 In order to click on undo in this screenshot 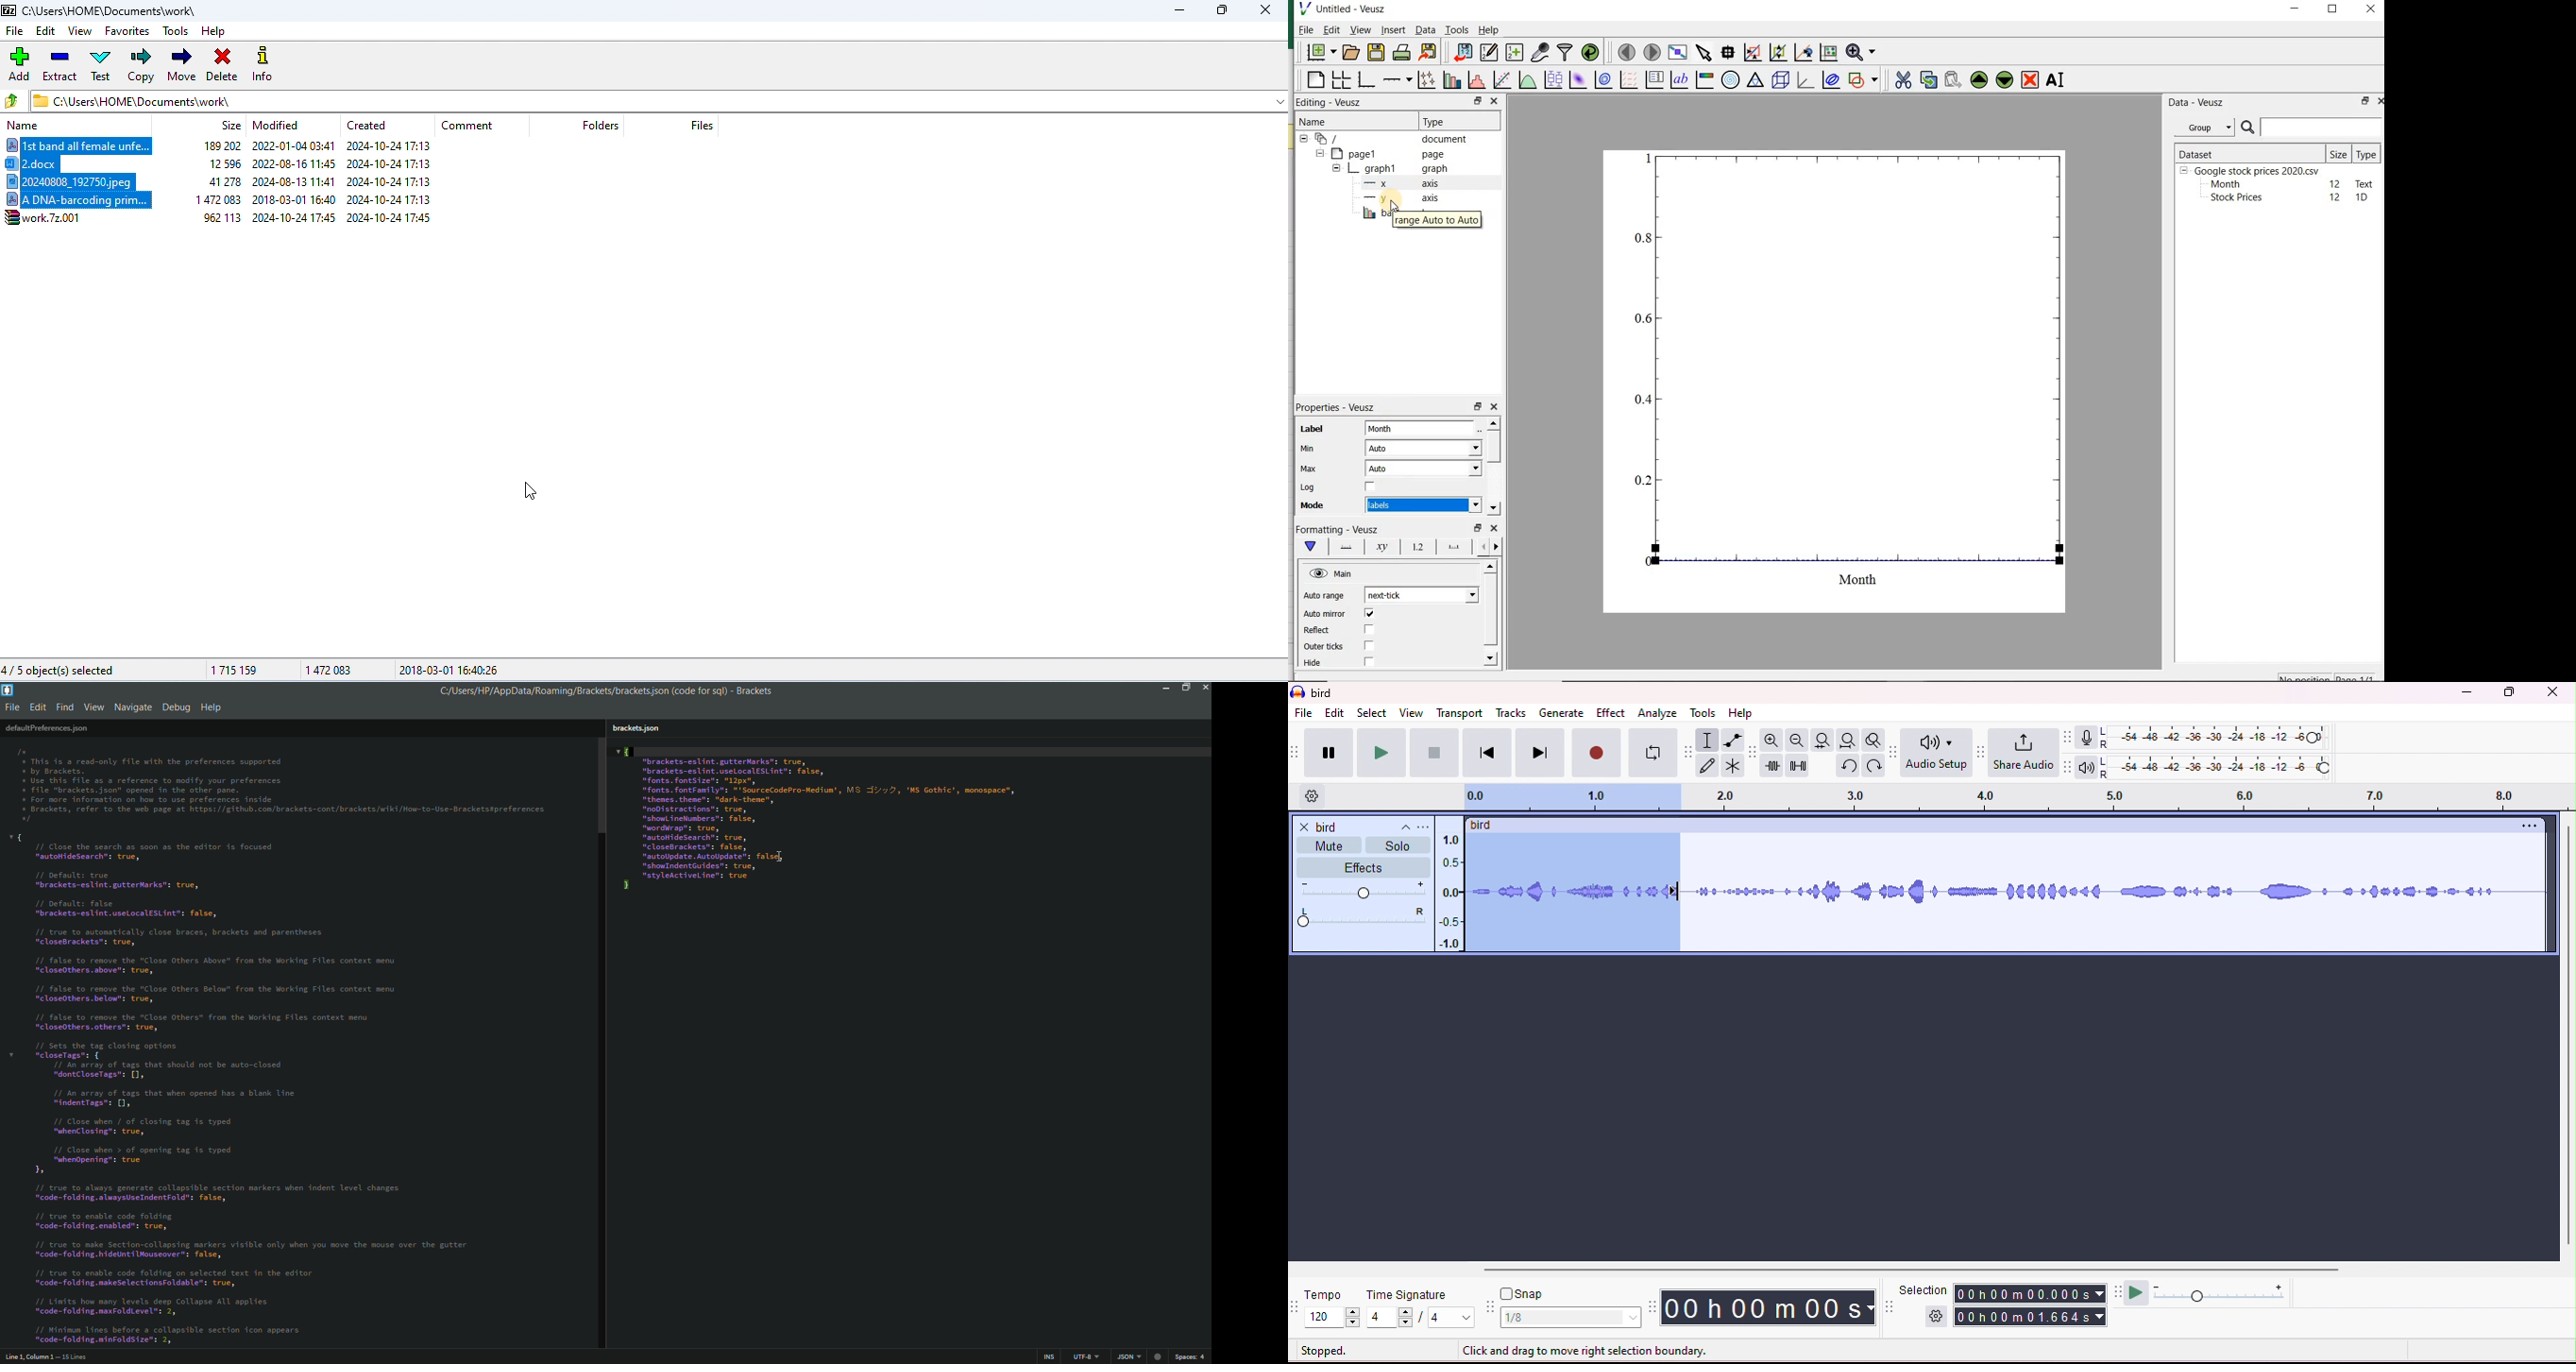, I will do `click(1849, 766)`.